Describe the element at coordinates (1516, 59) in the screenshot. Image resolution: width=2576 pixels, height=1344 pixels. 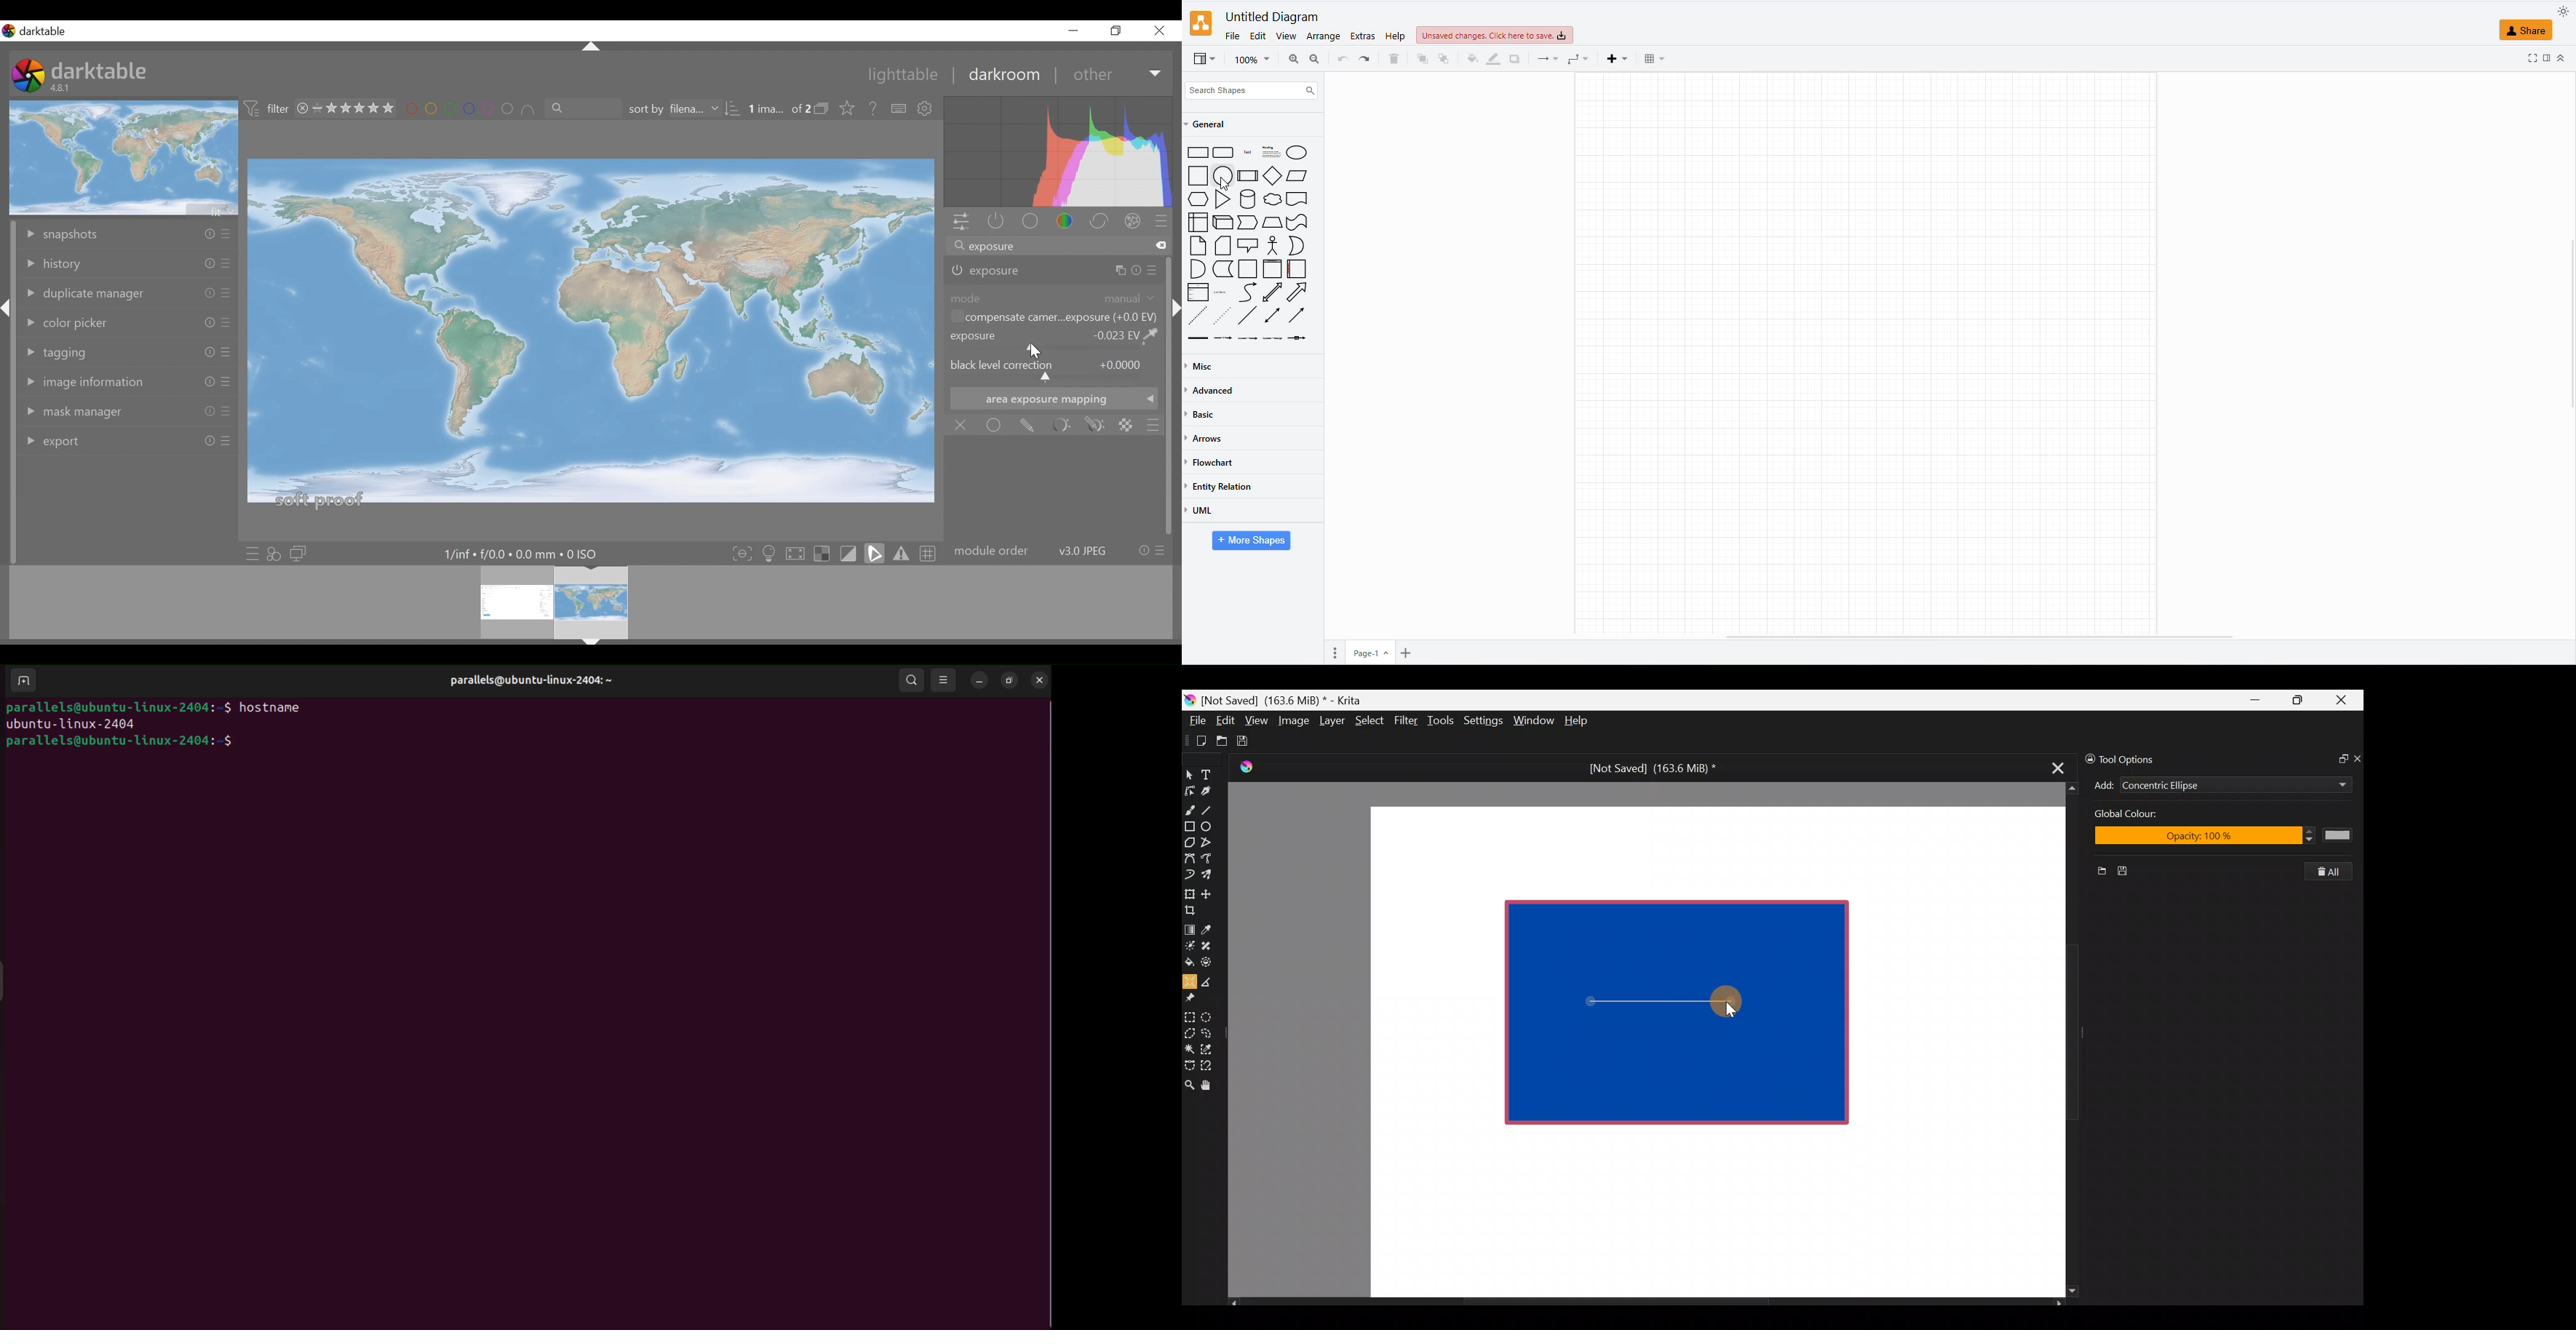
I see `SHADOW` at that location.